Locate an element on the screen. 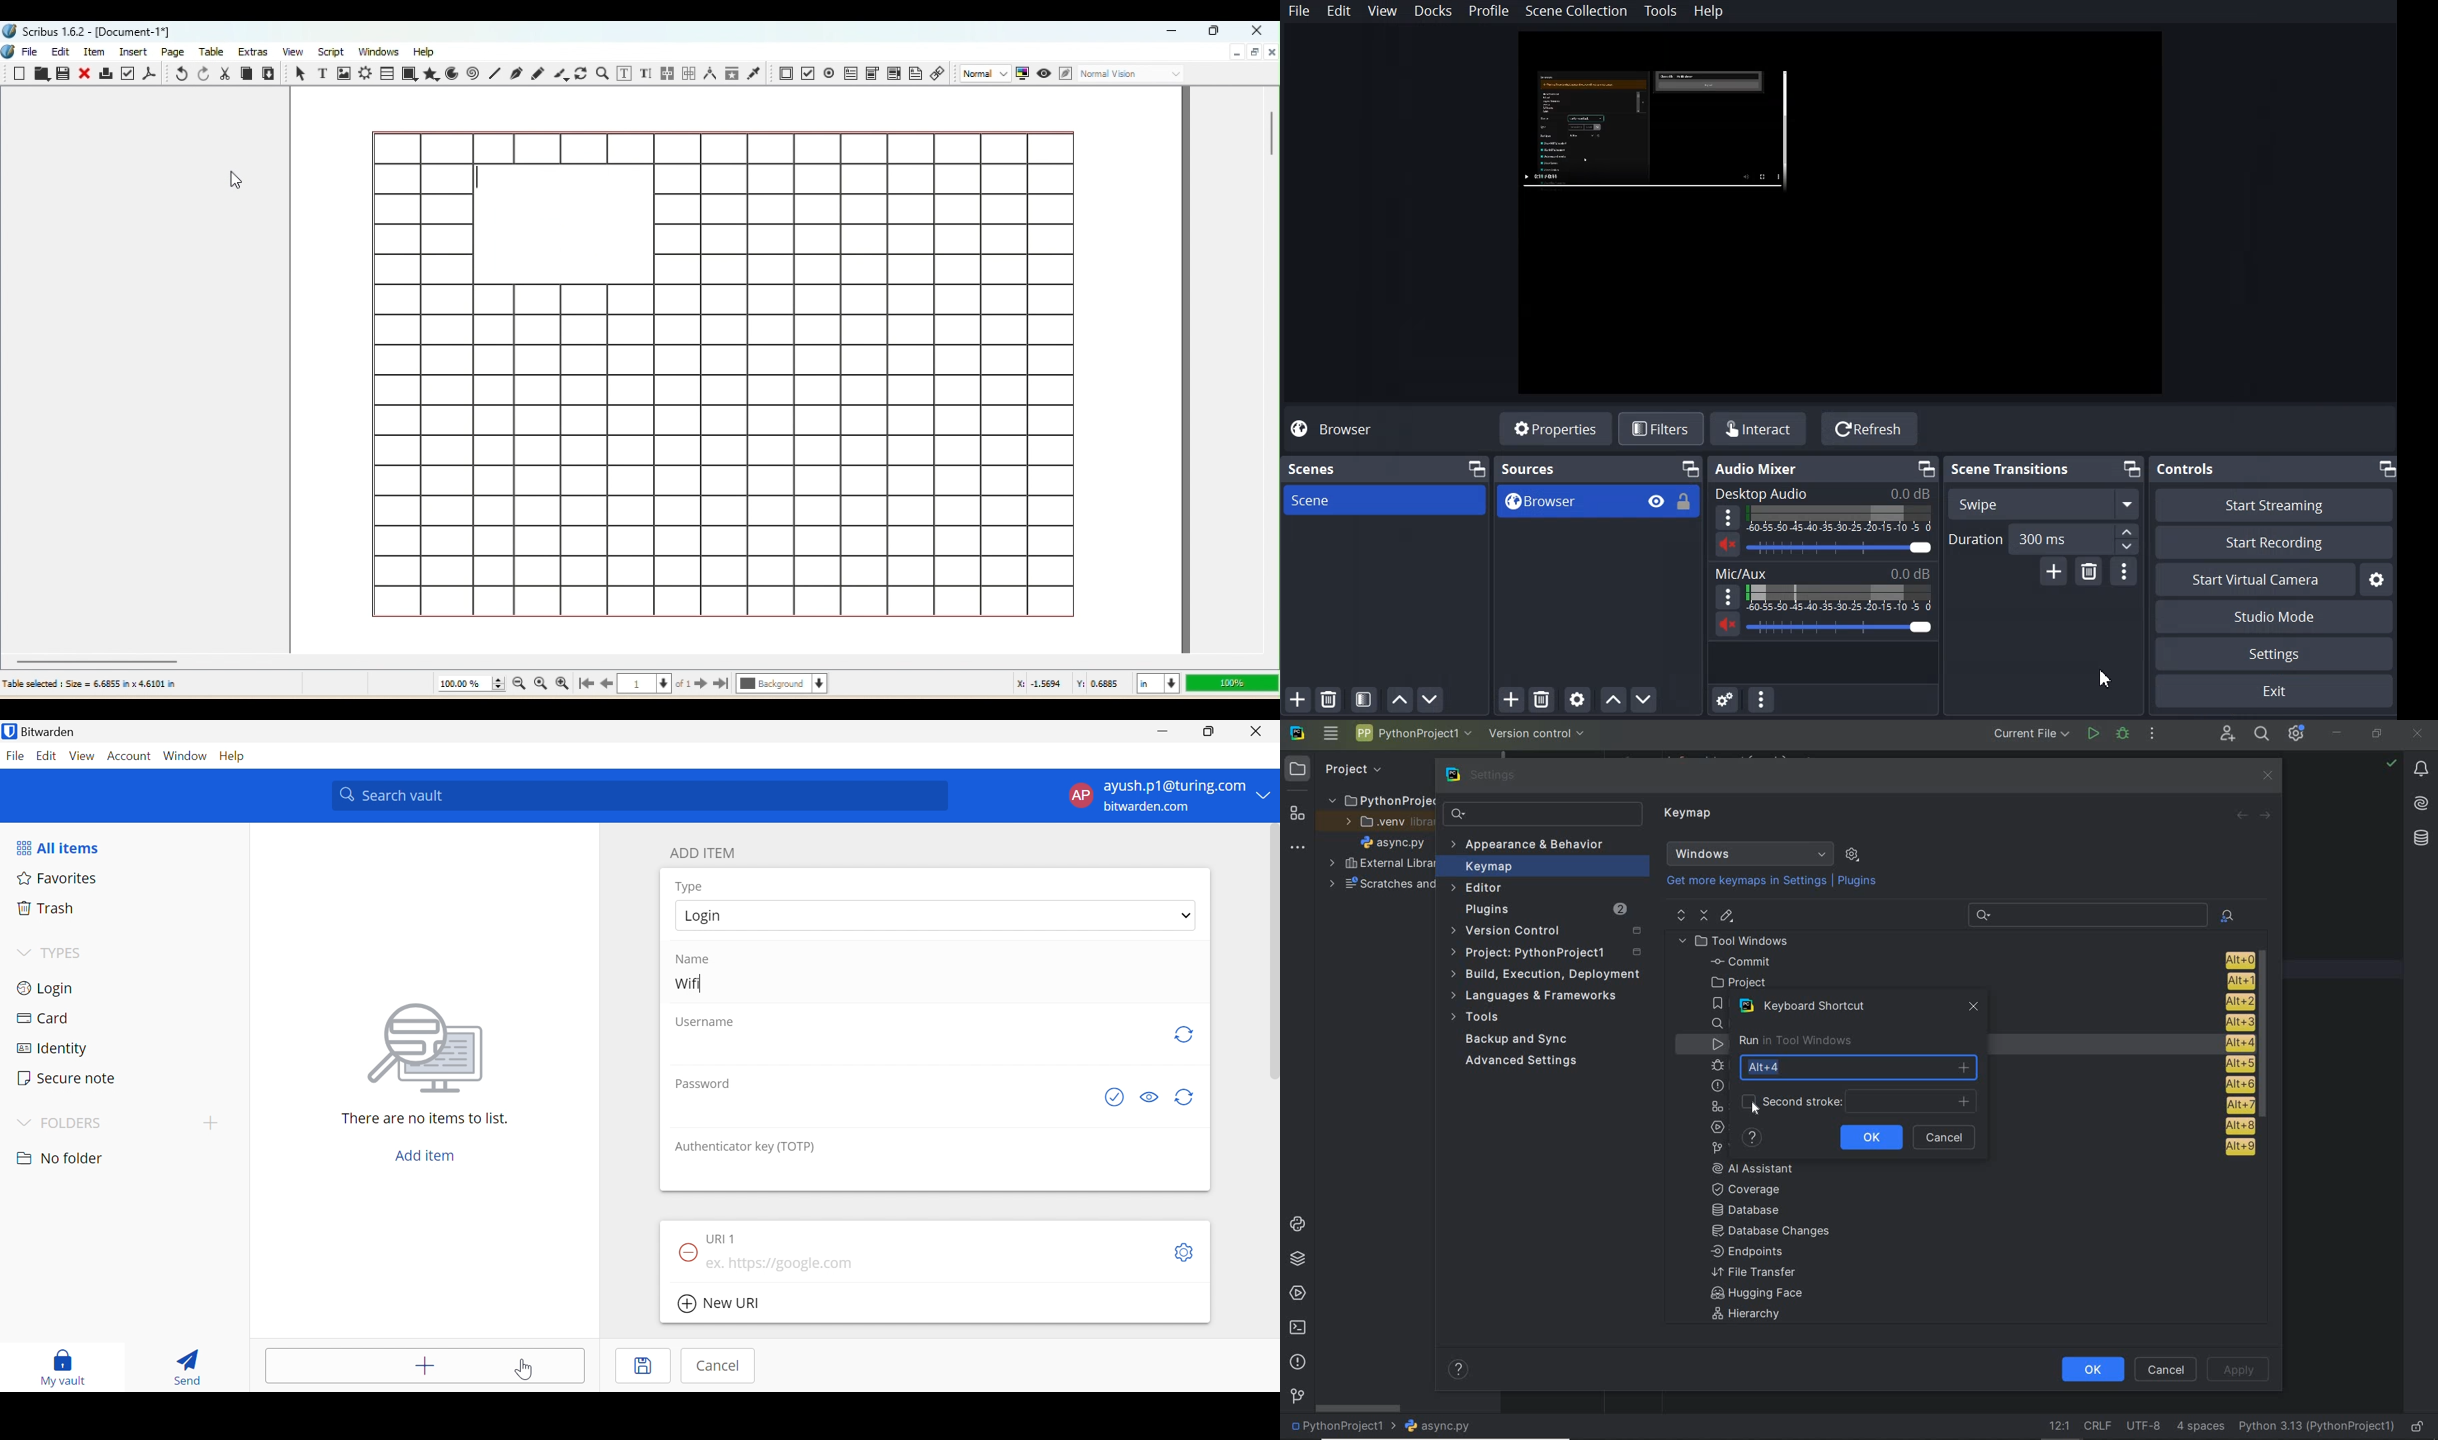  Link annotation is located at coordinates (938, 75).